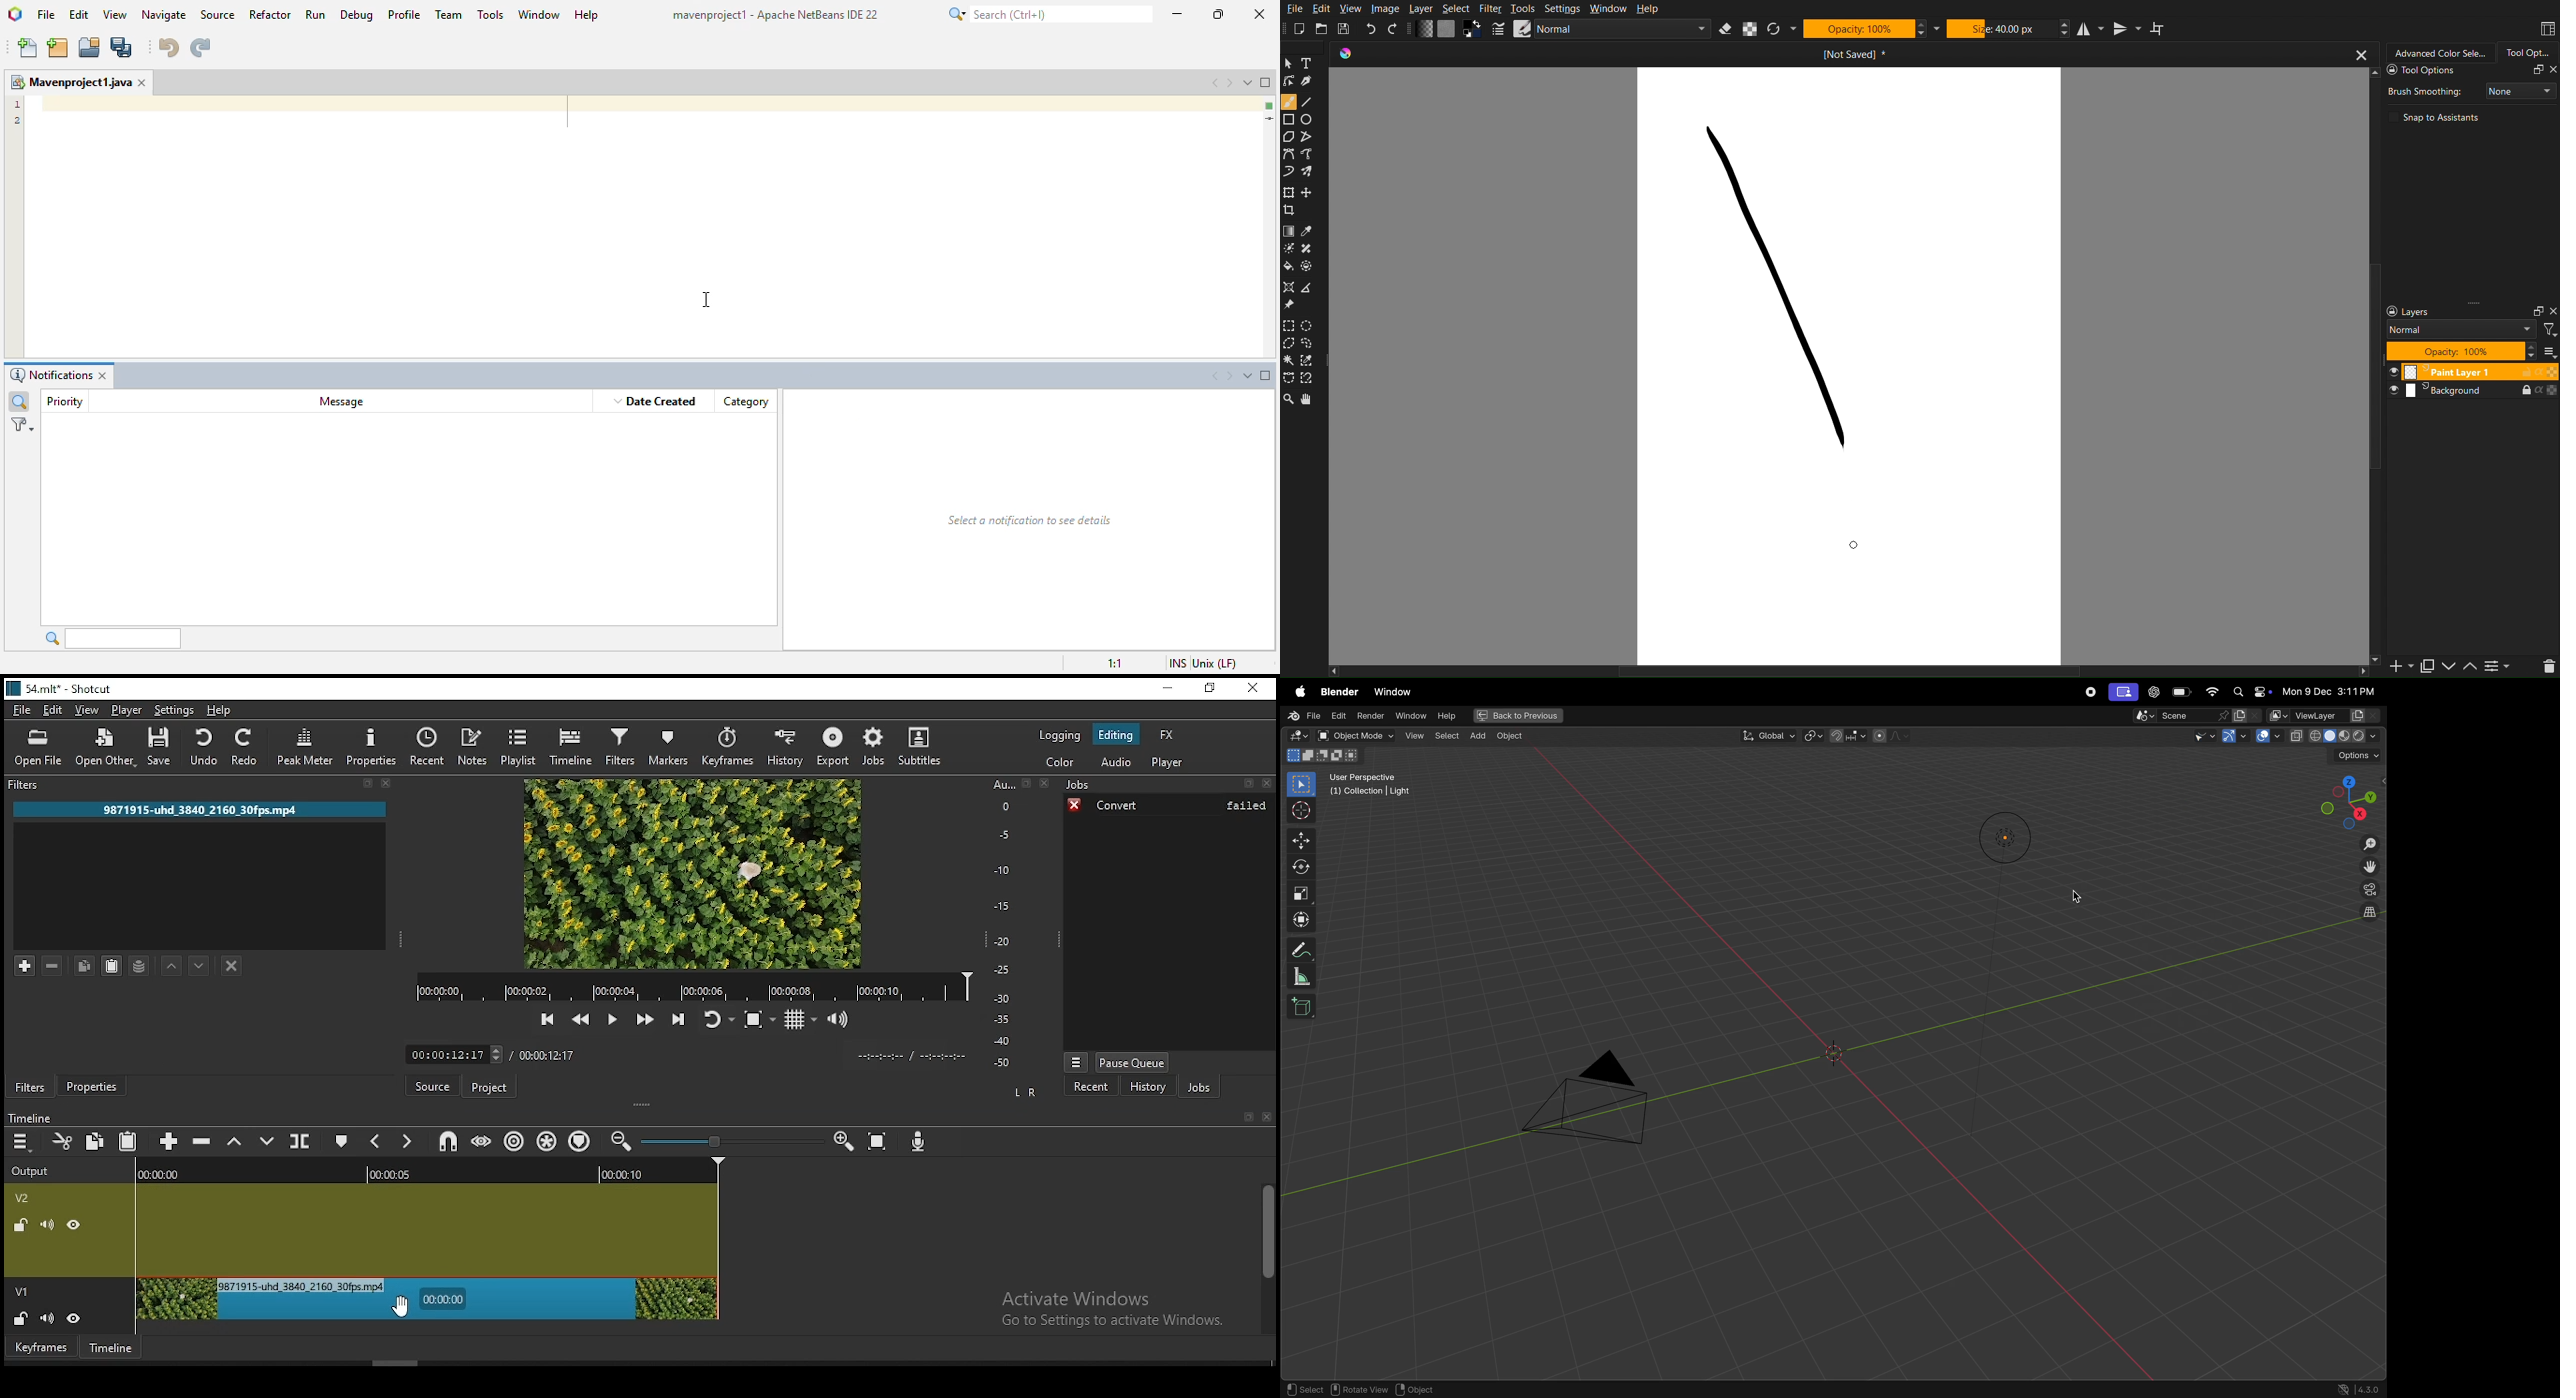 Image resolution: width=2576 pixels, height=1400 pixels. Describe the element at coordinates (23, 1317) in the screenshot. I see `(un)locked` at that location.